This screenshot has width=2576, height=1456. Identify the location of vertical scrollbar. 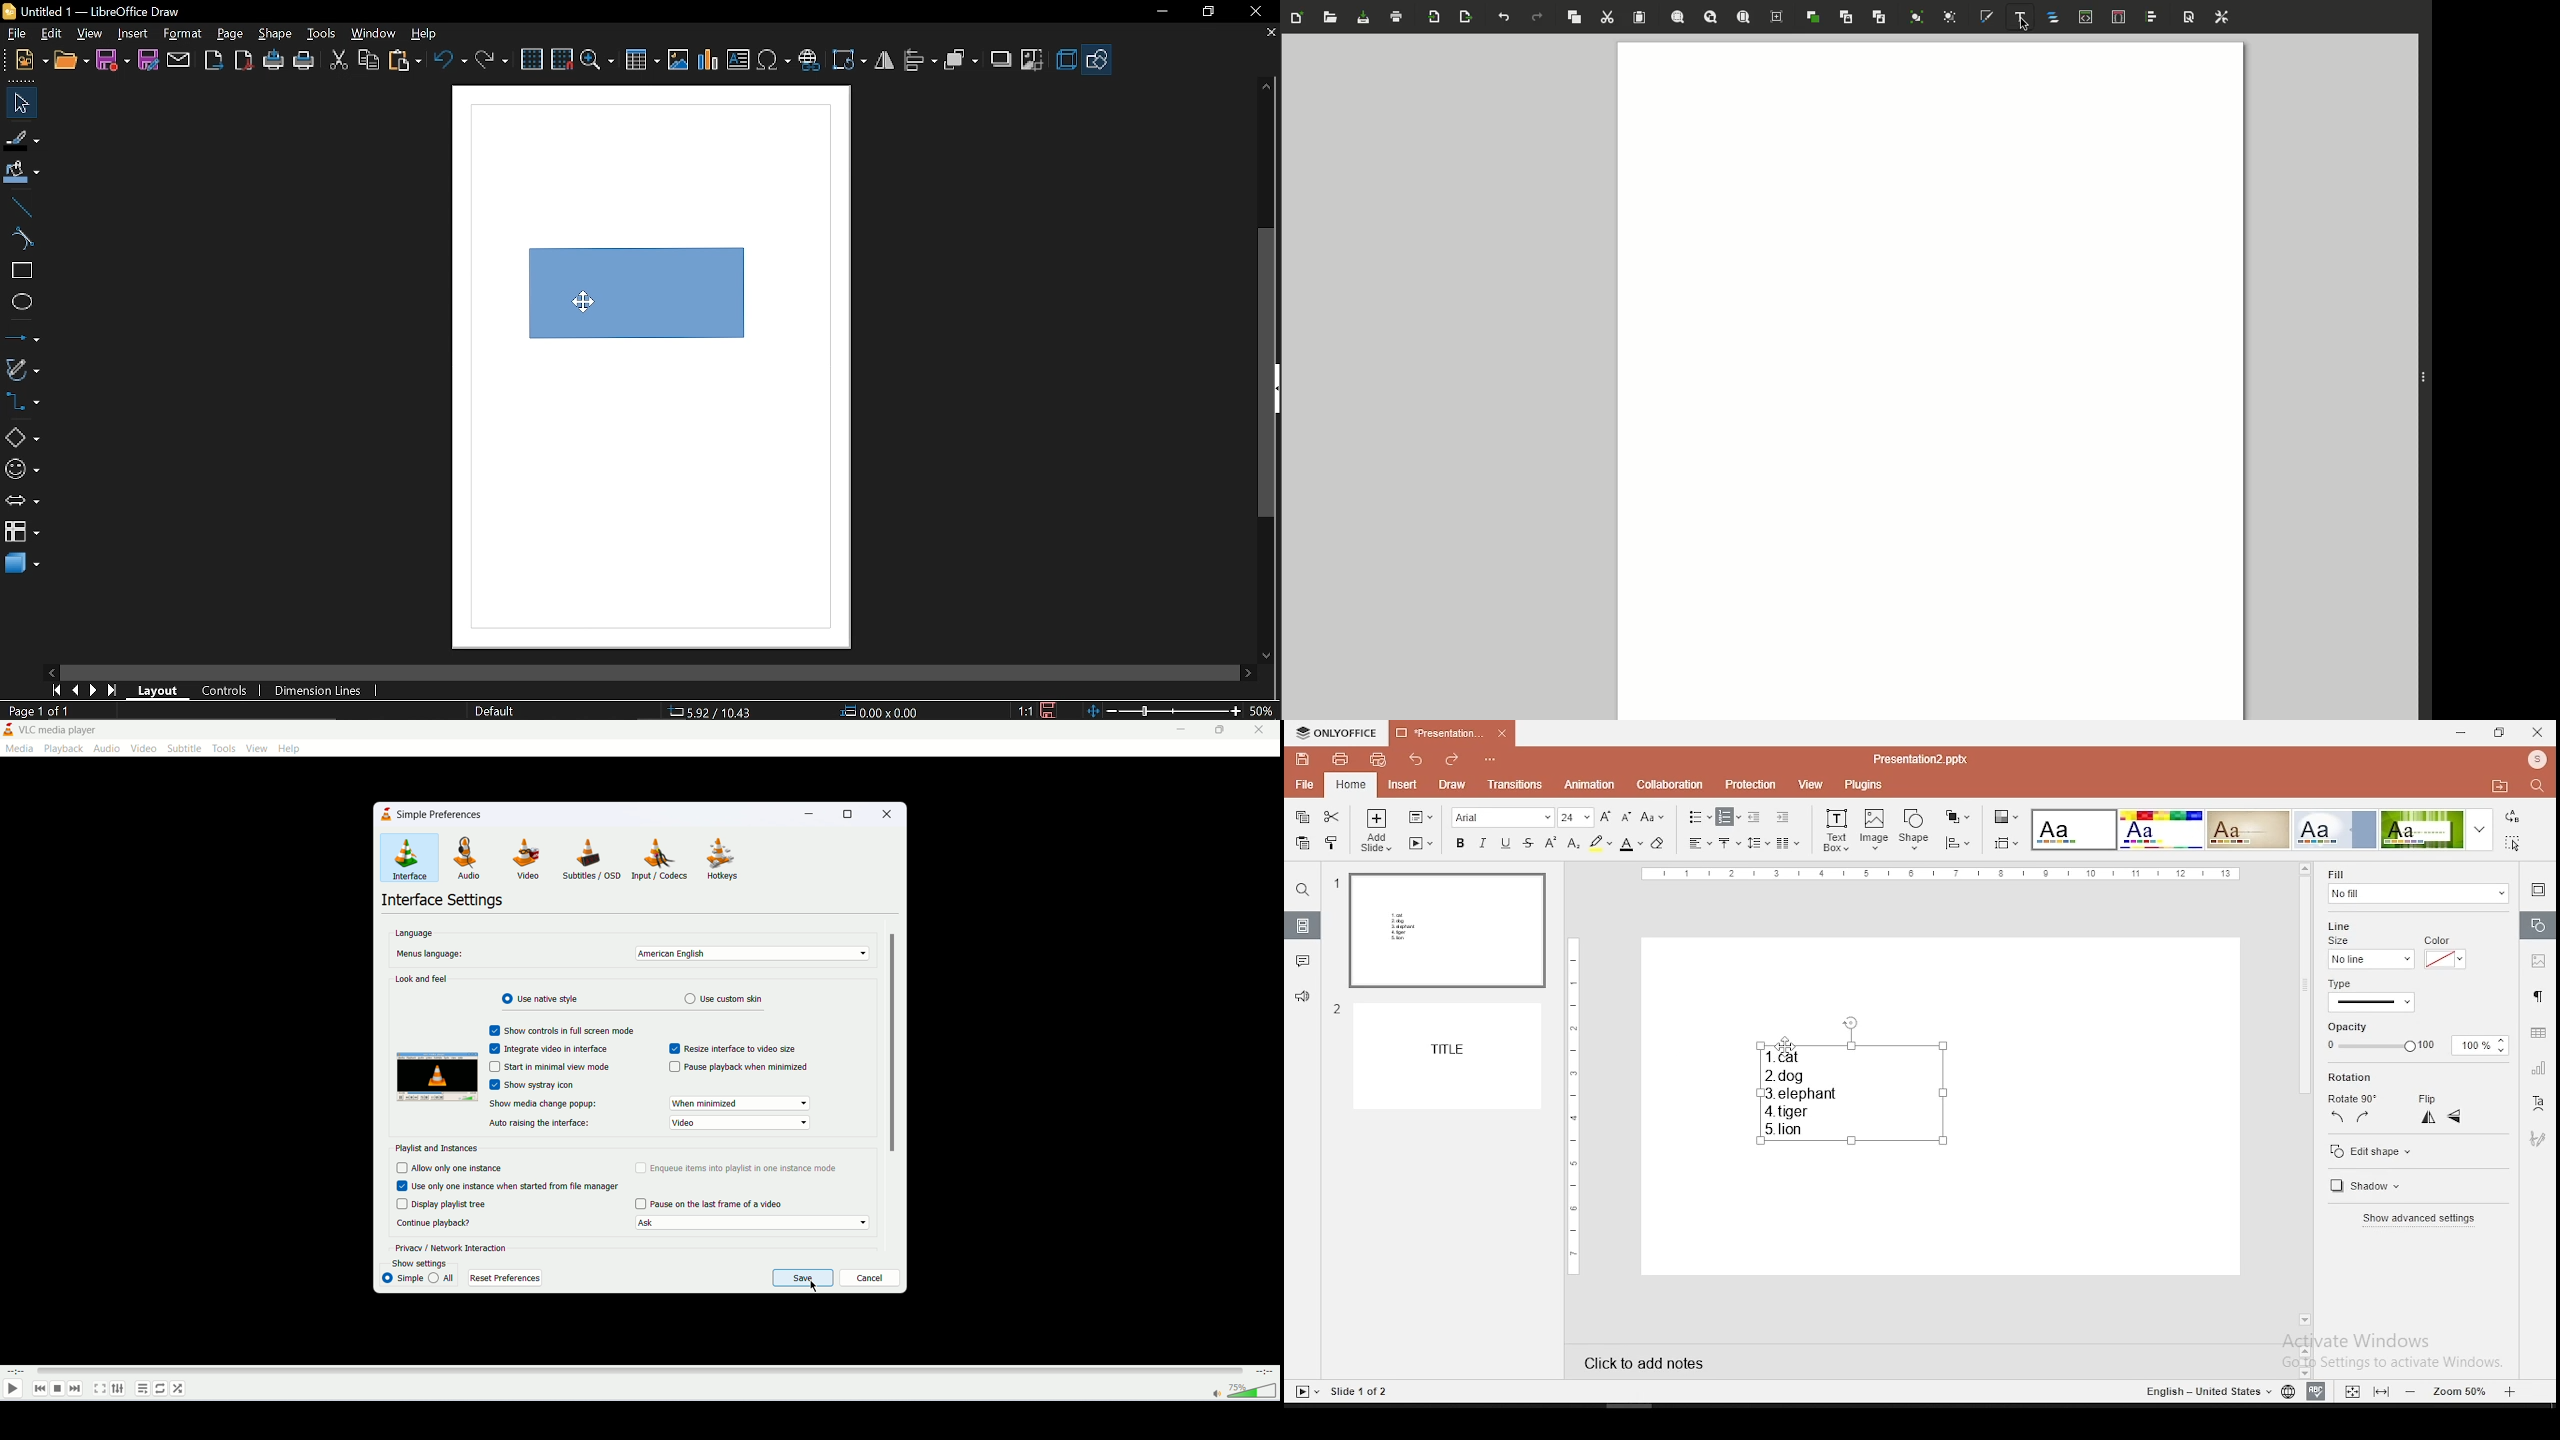
(1267, 374).